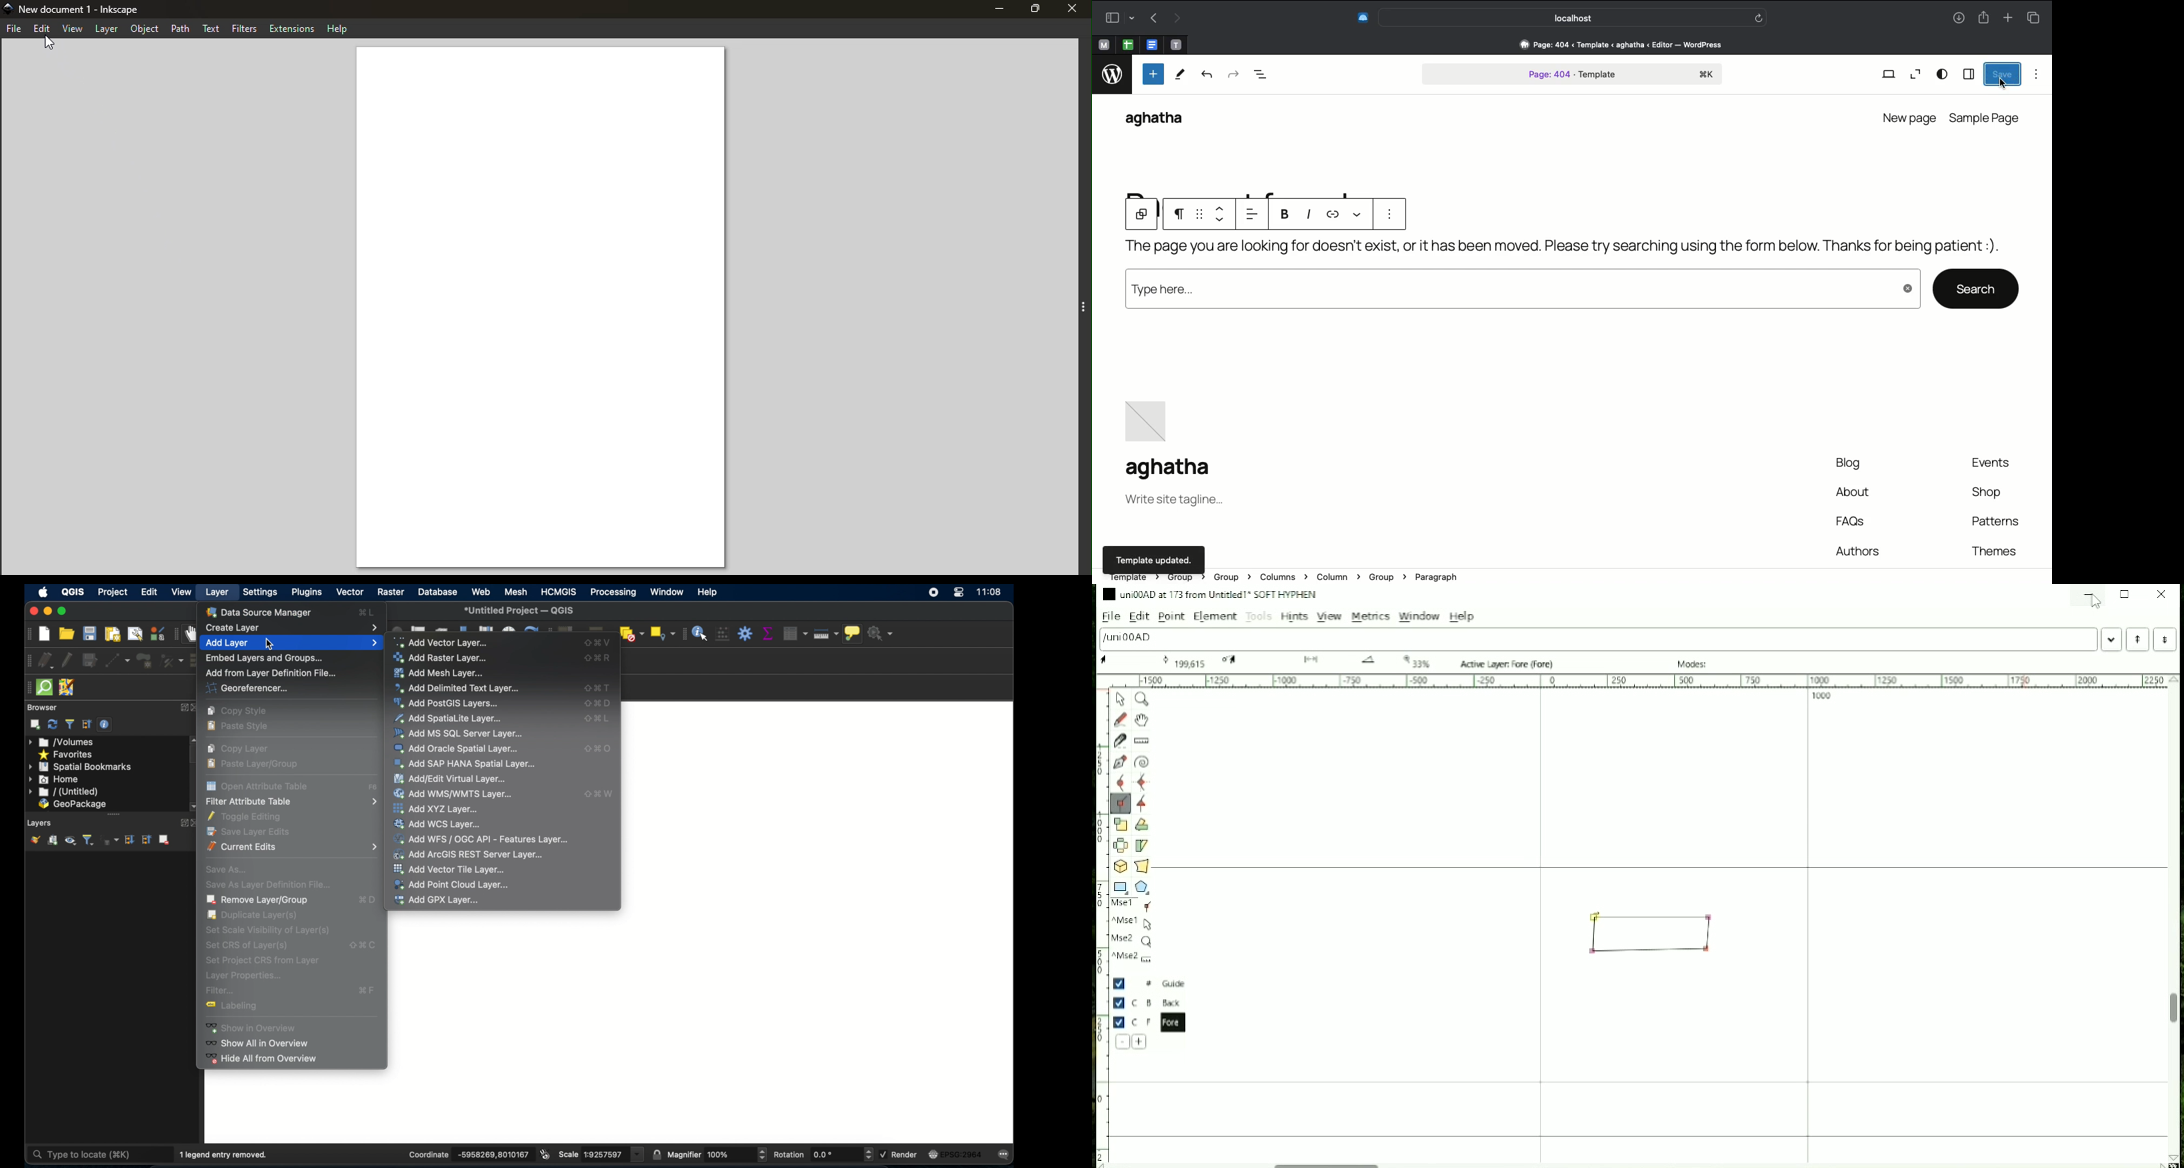  I want to click on dropdown, so click(638, 1154).